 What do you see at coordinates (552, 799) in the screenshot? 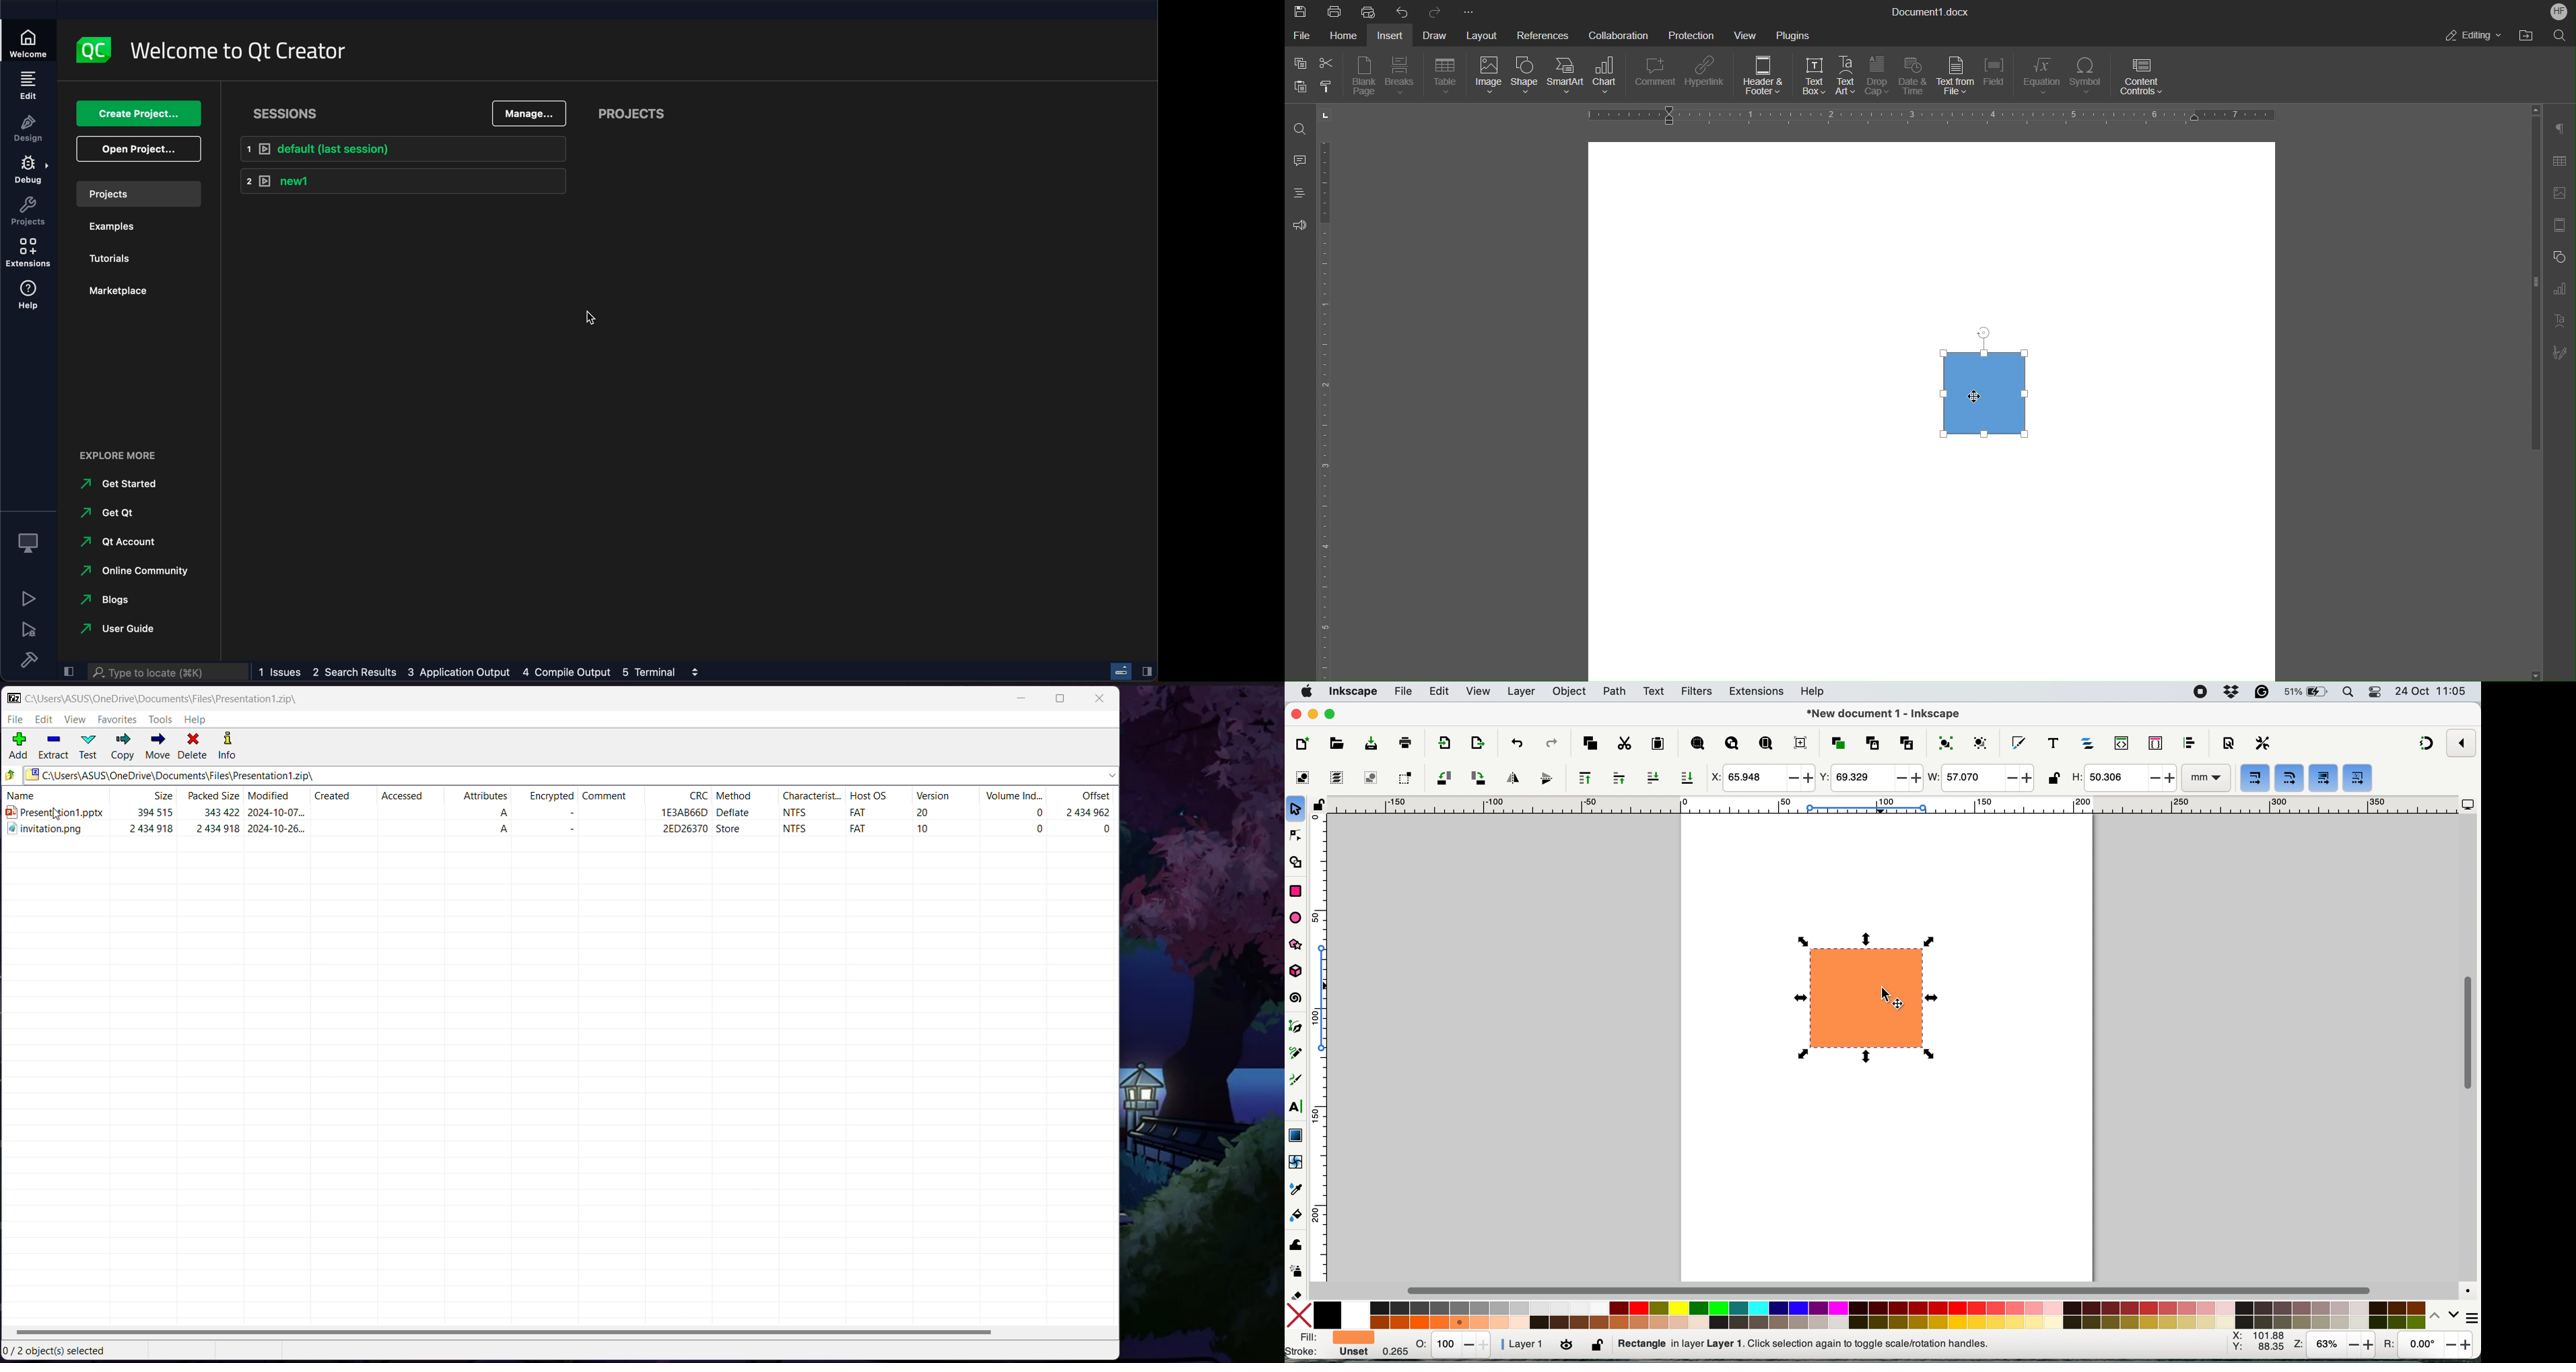
I see `ecrypted` at bounding box center [552, 799].